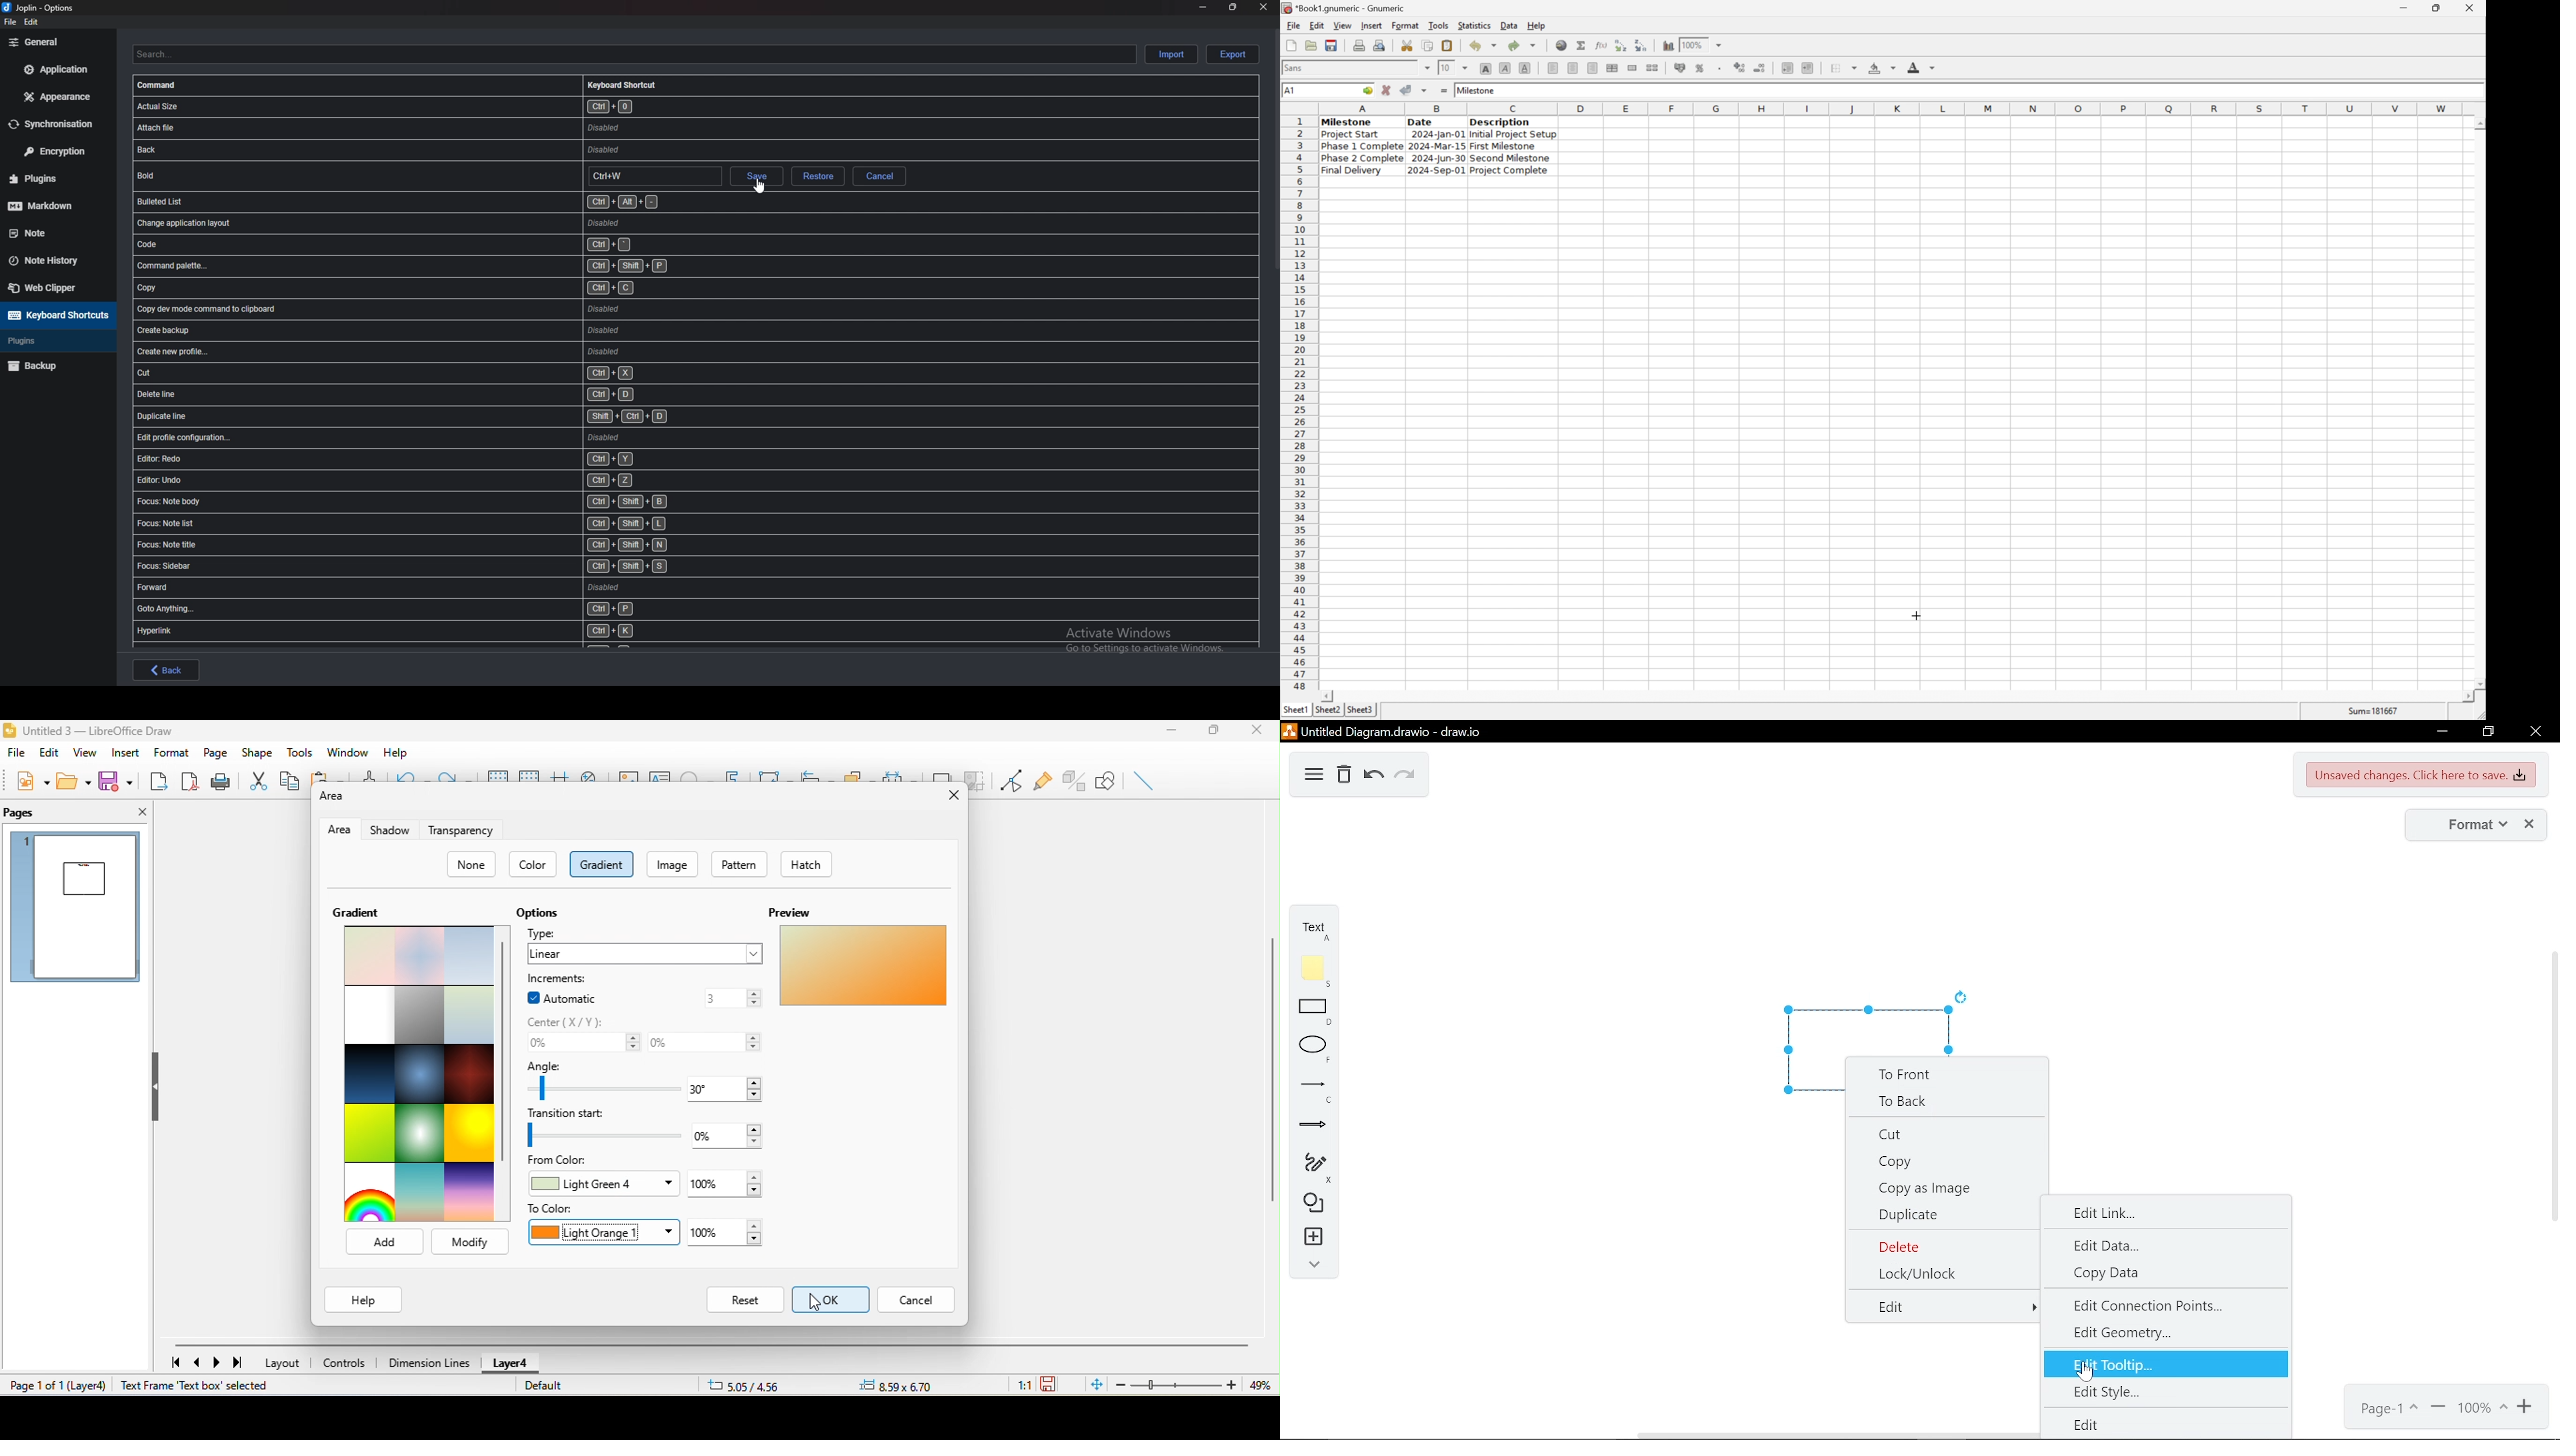 The height and width of the screenshot is (1456, 2576). I want to click on Import, so click(1171, 55).